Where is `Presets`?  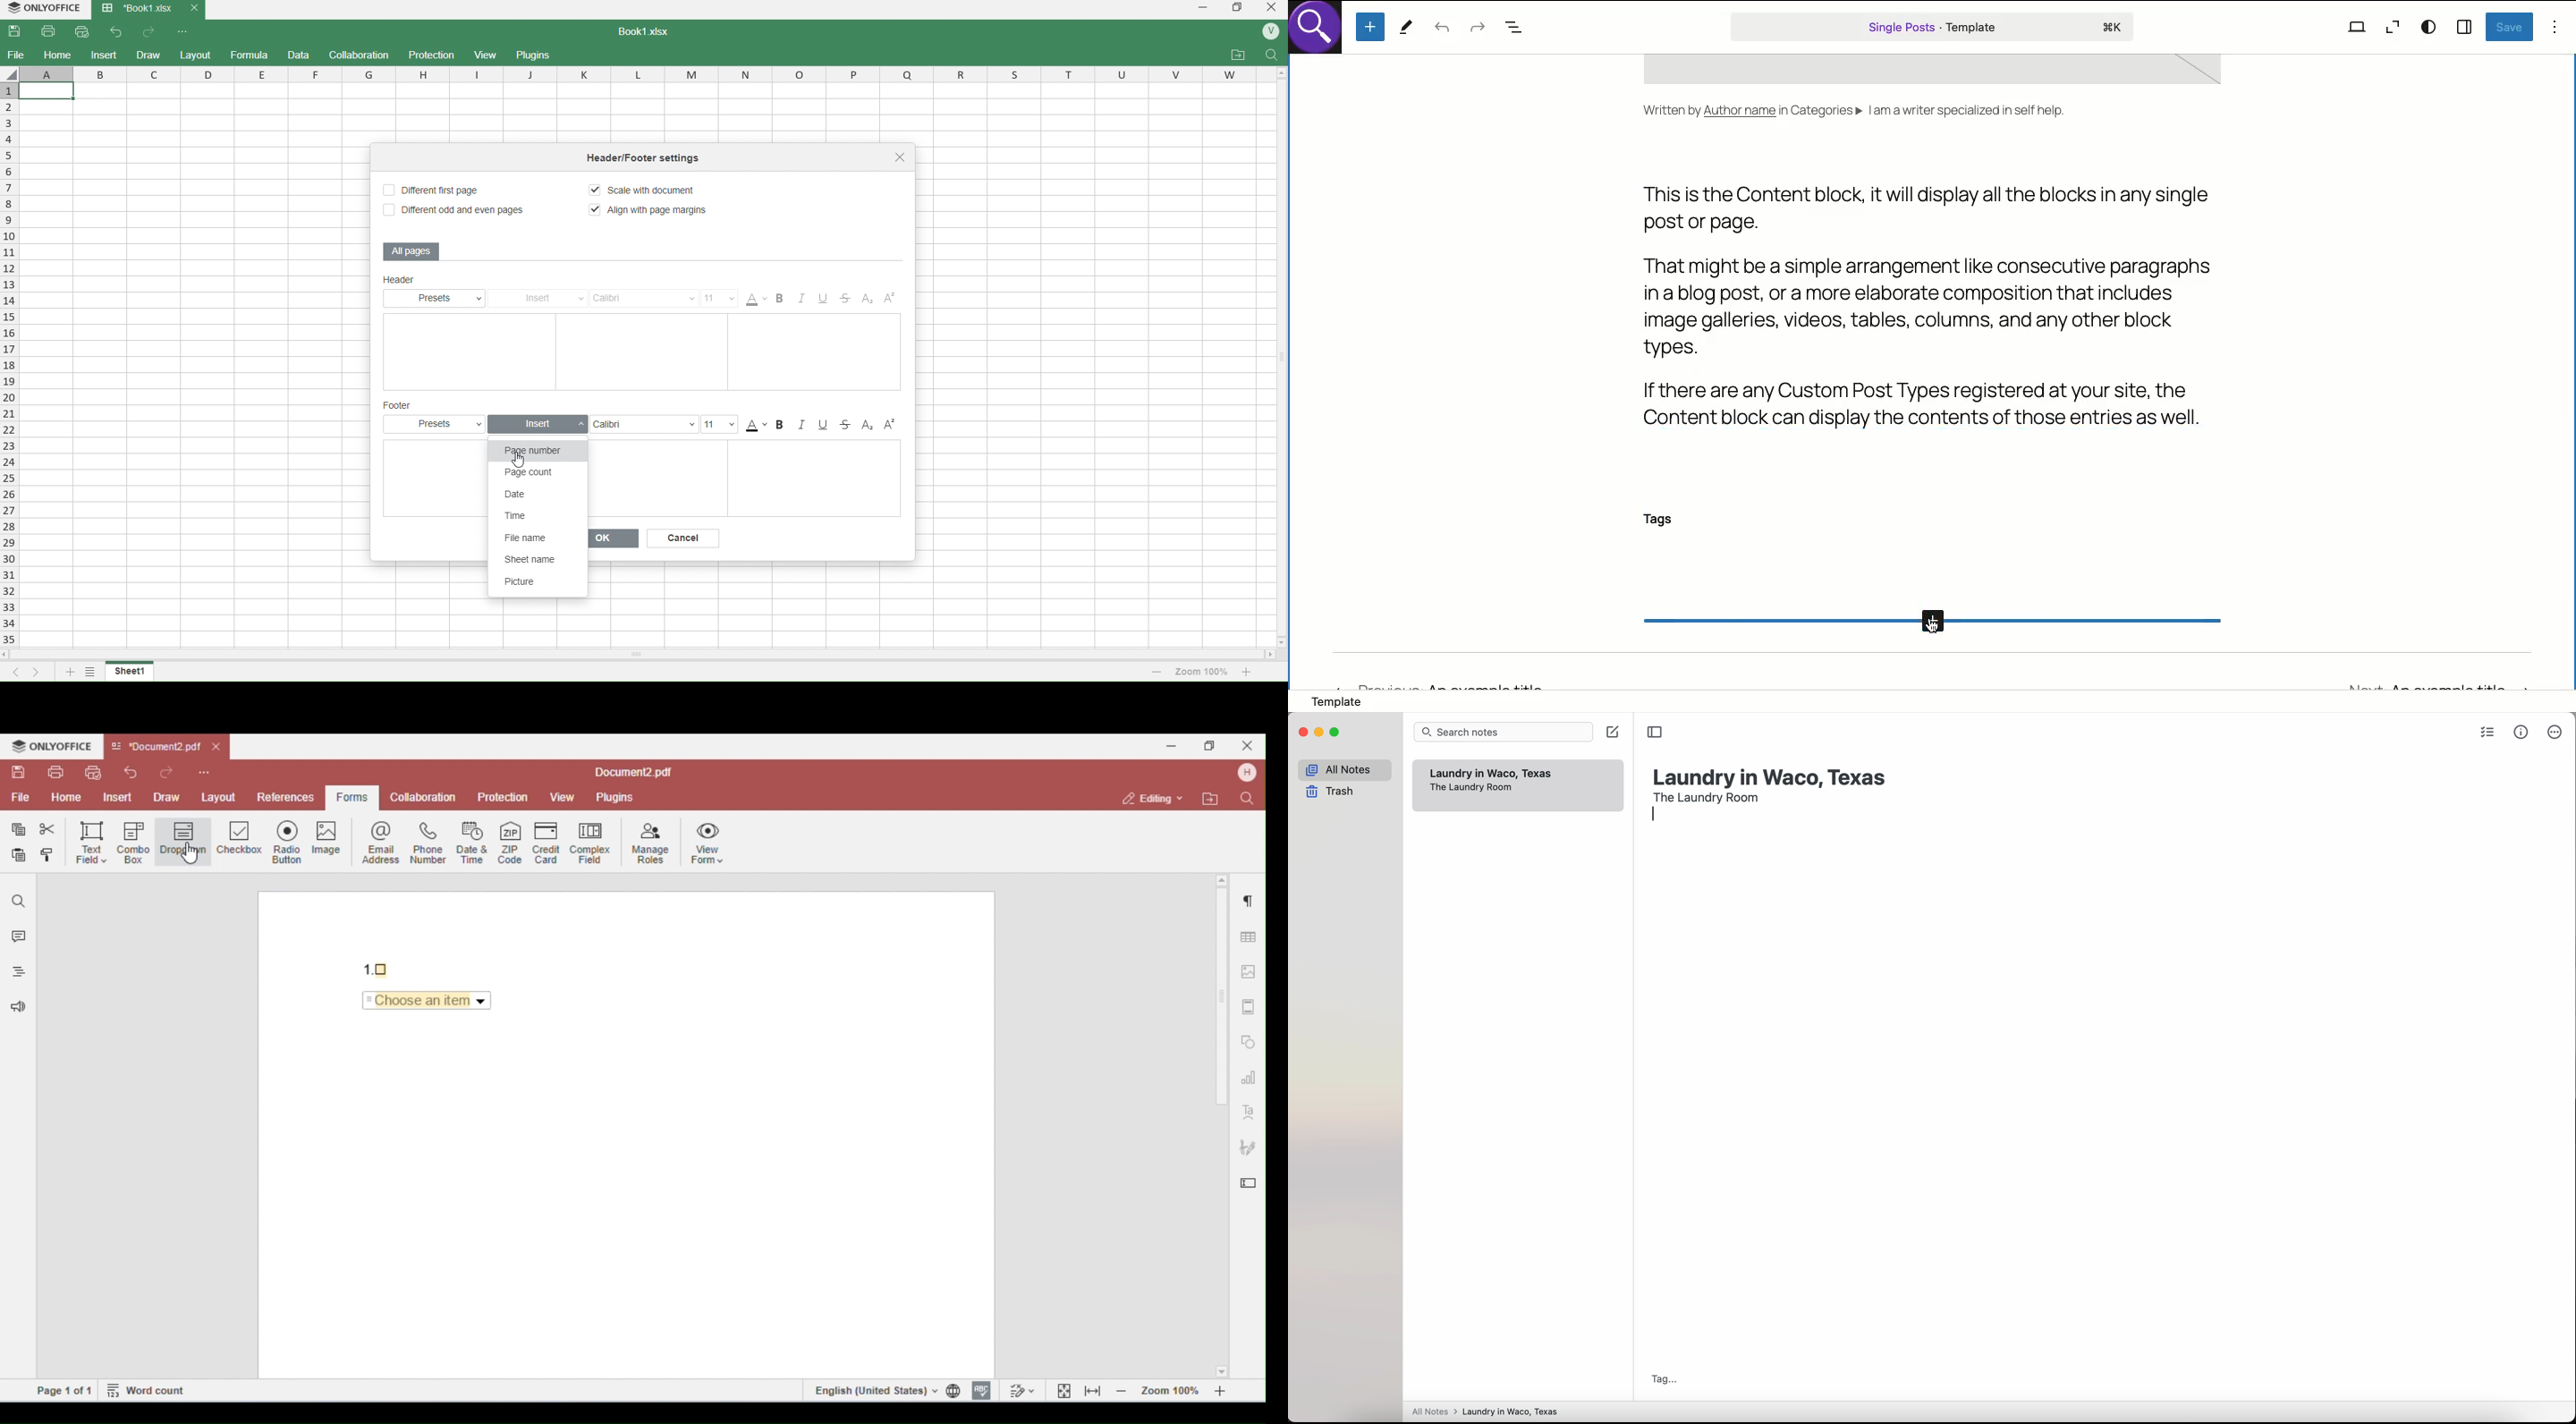
Presets is located at coordinates (438, 424).